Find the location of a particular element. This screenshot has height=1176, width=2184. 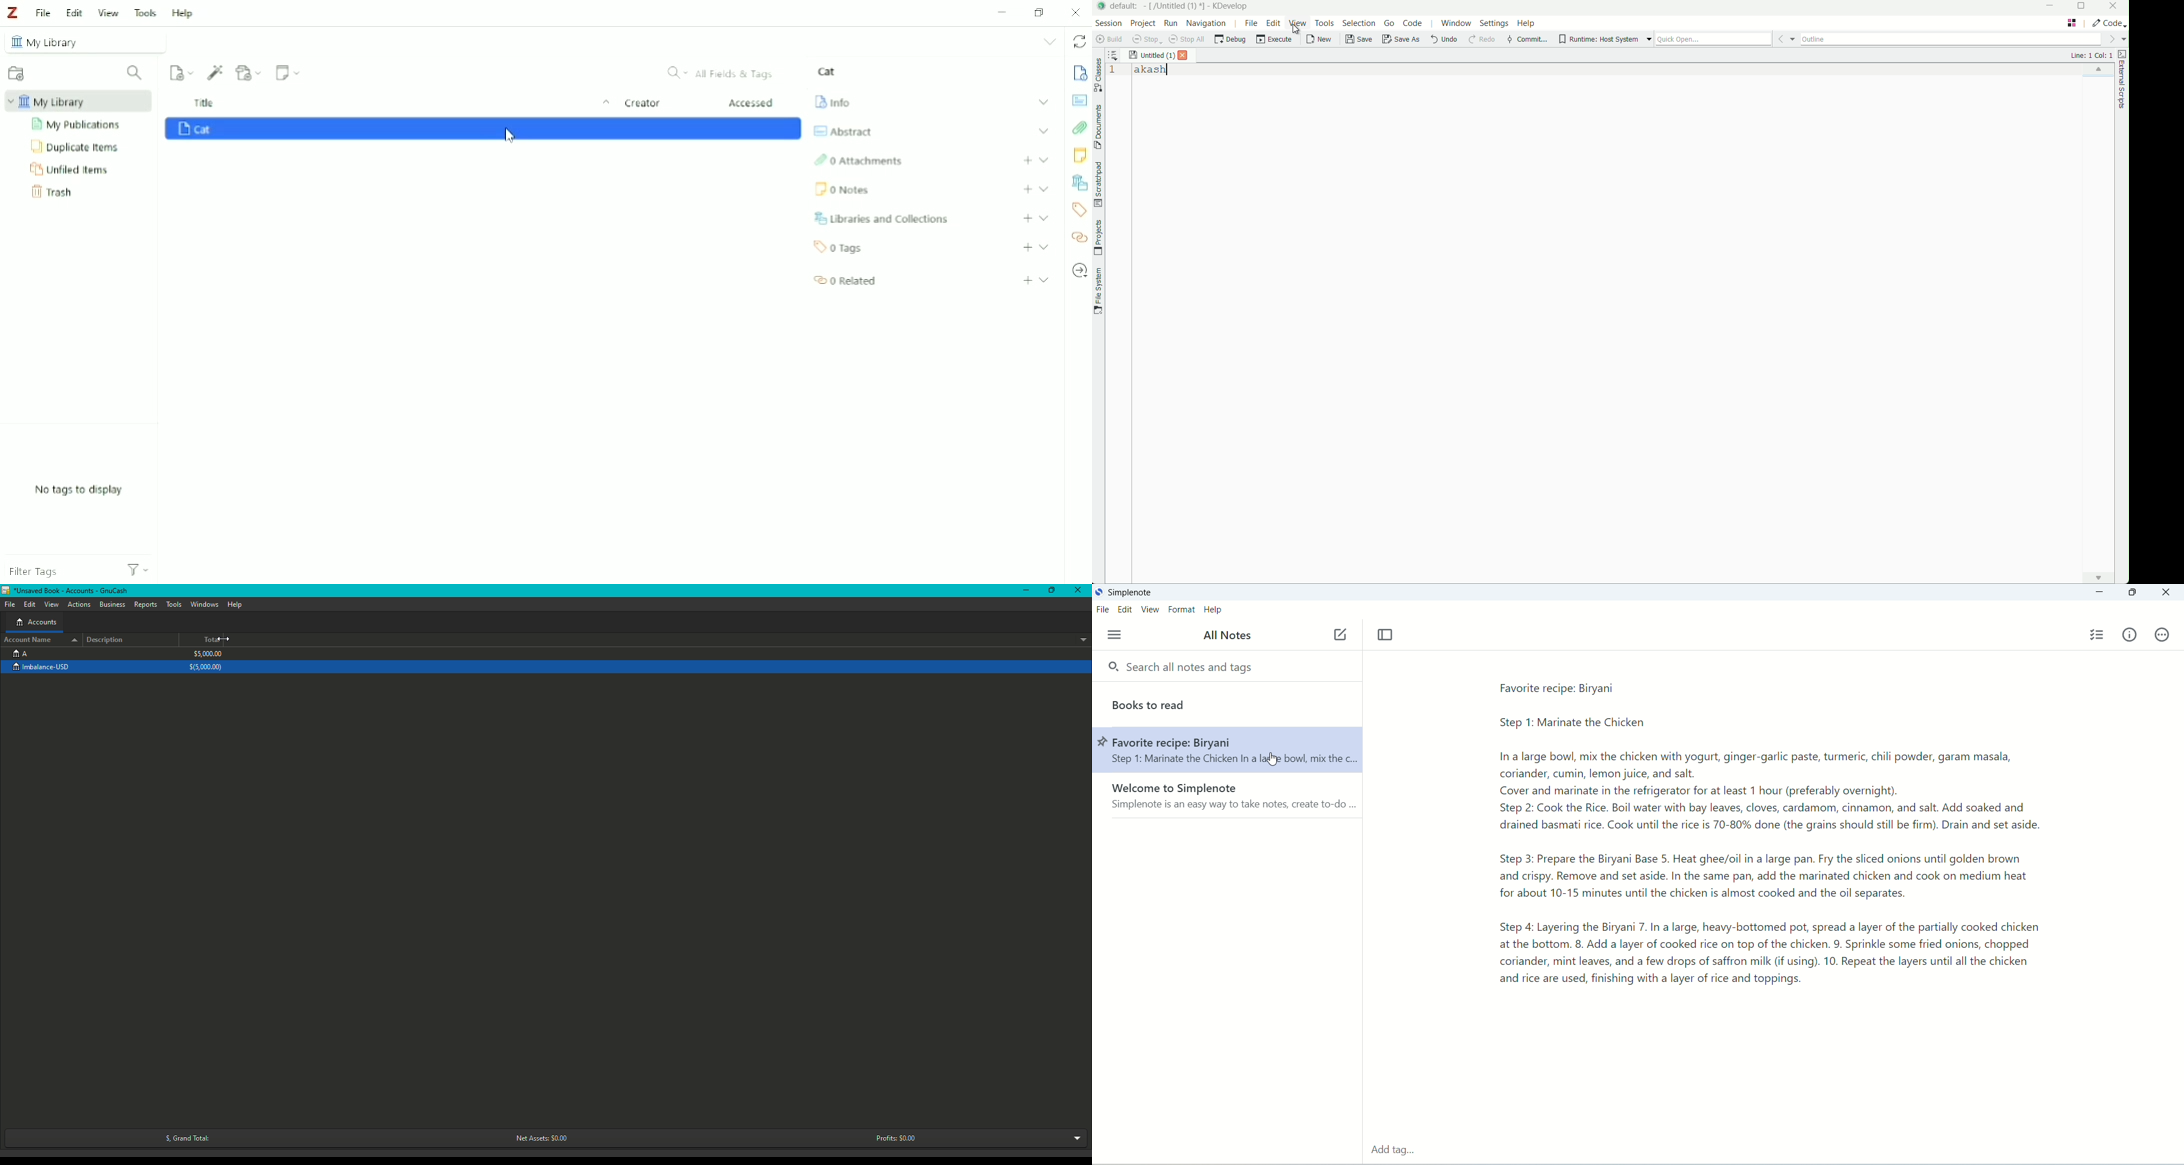

help is located at coordinates (1214, 611).